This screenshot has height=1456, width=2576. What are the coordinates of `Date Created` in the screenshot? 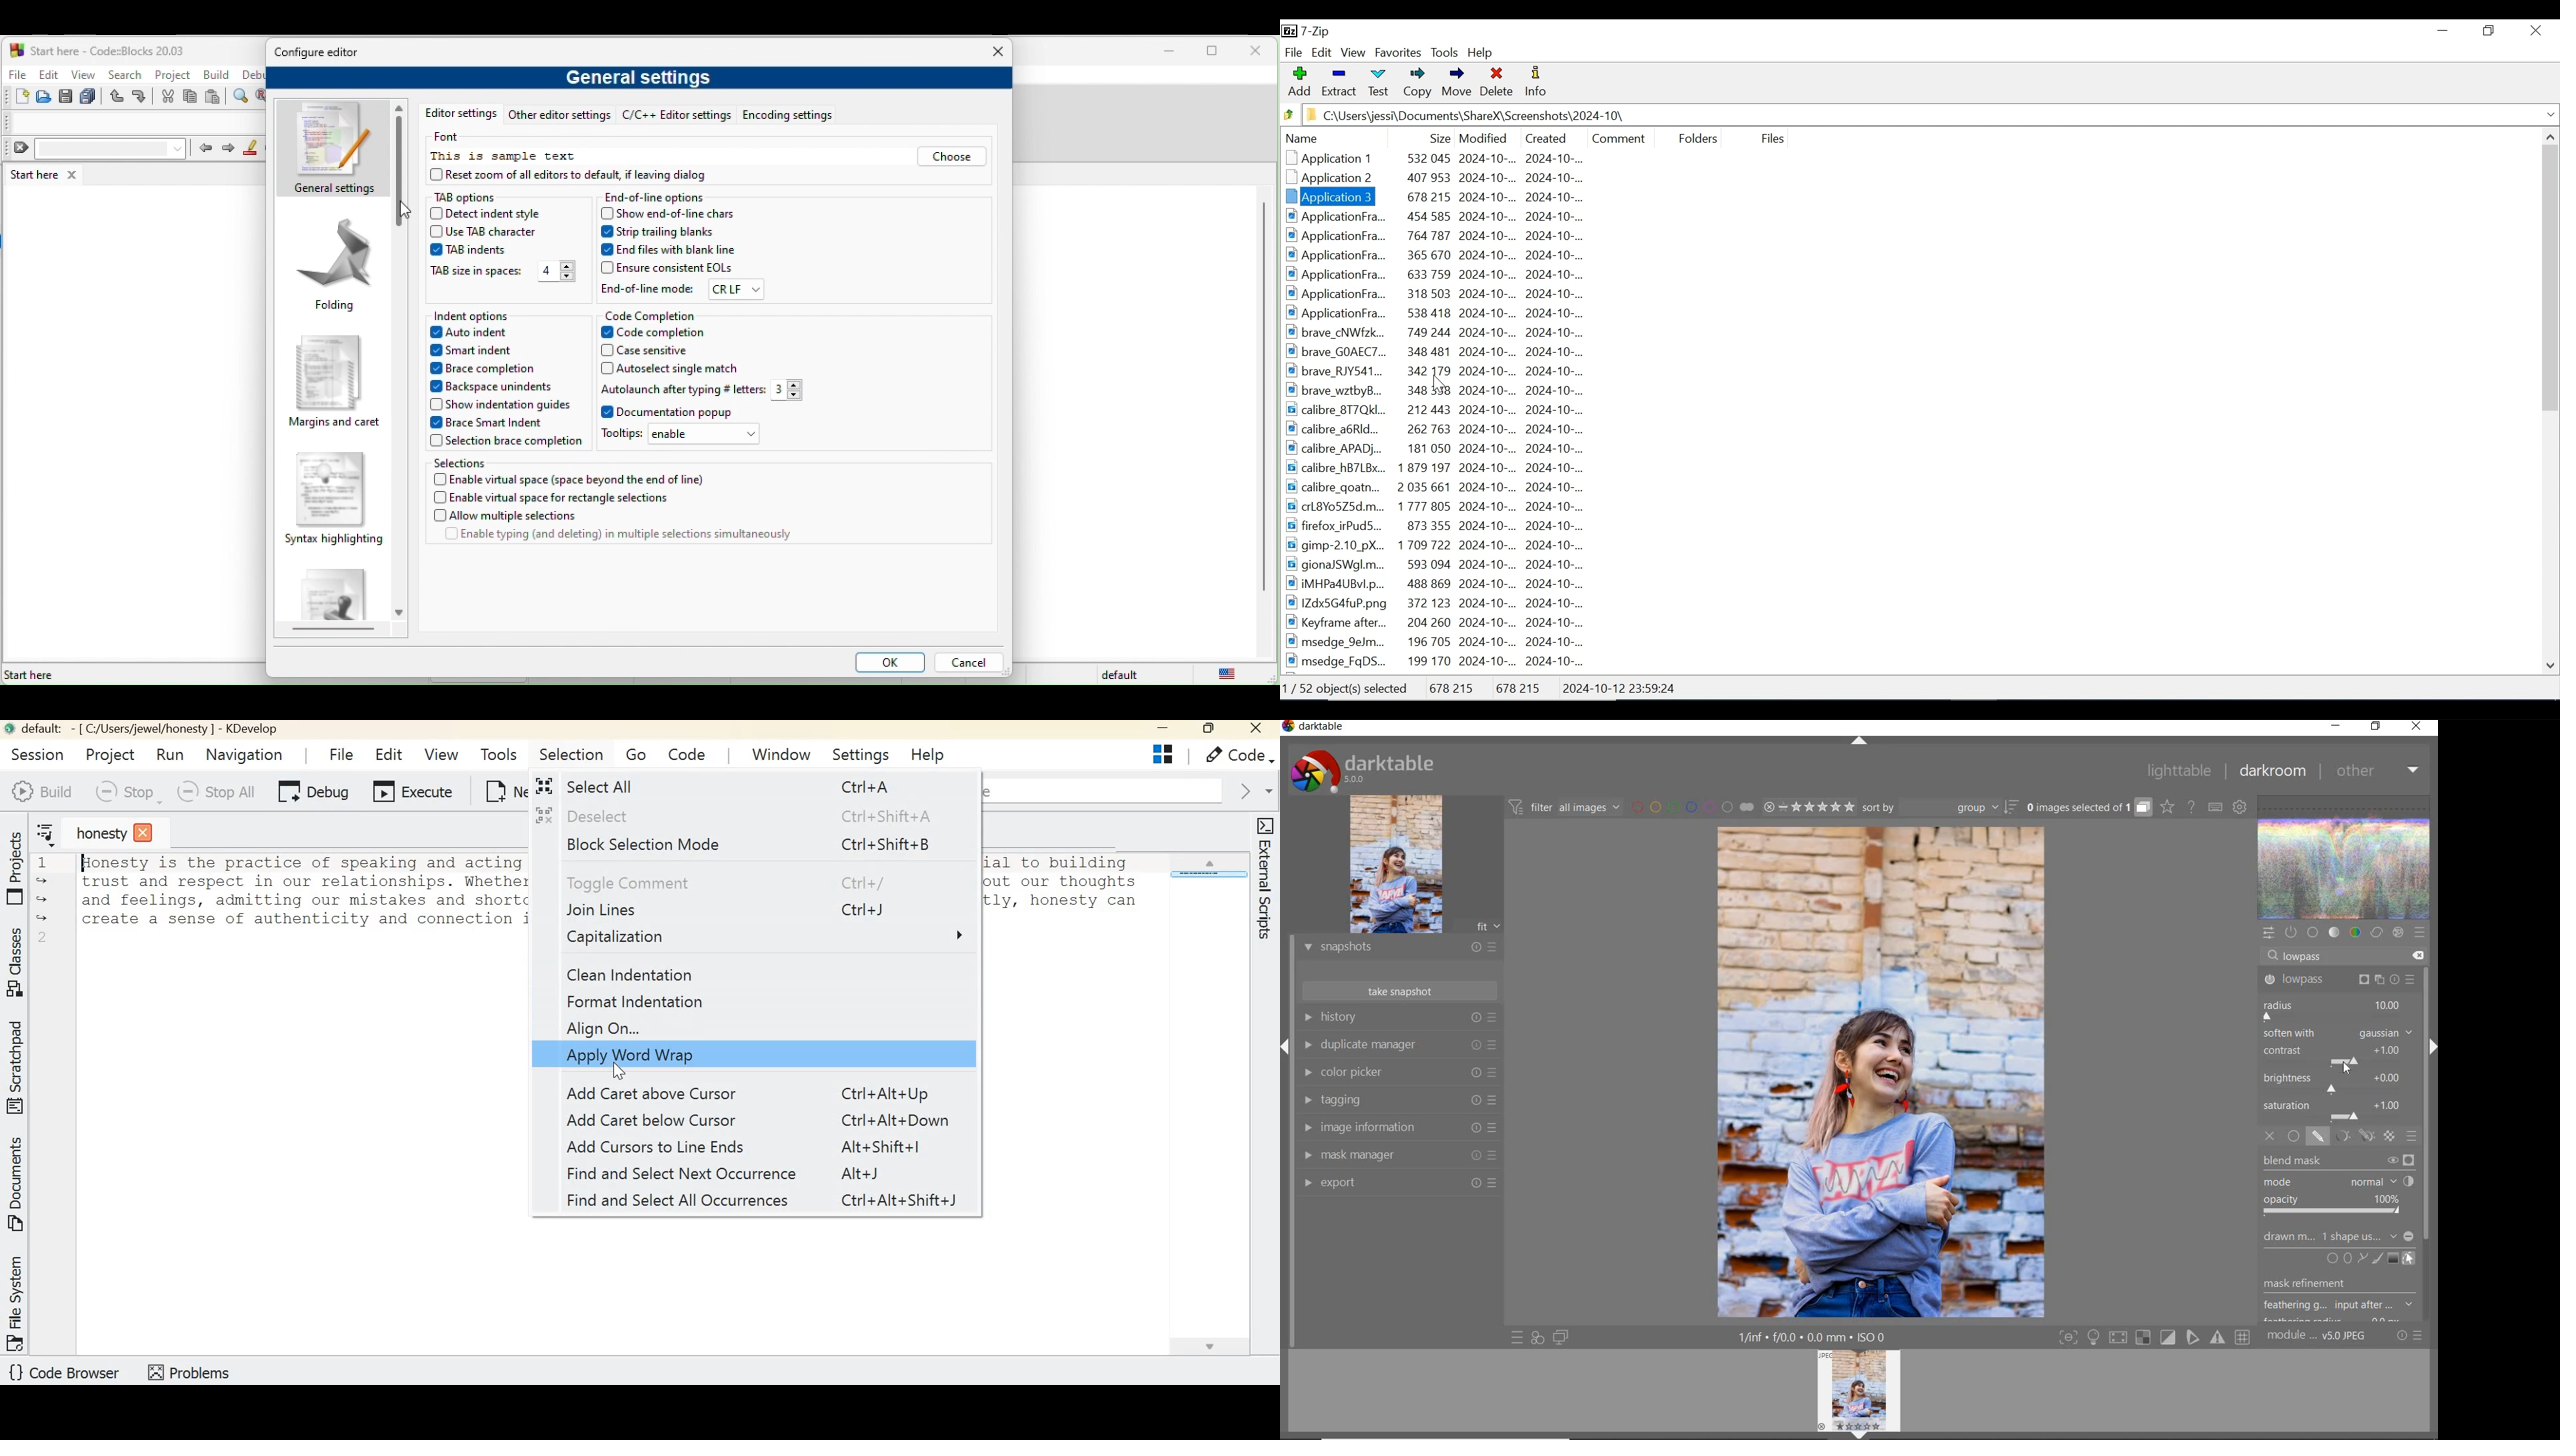 It's located at (1545, 136).